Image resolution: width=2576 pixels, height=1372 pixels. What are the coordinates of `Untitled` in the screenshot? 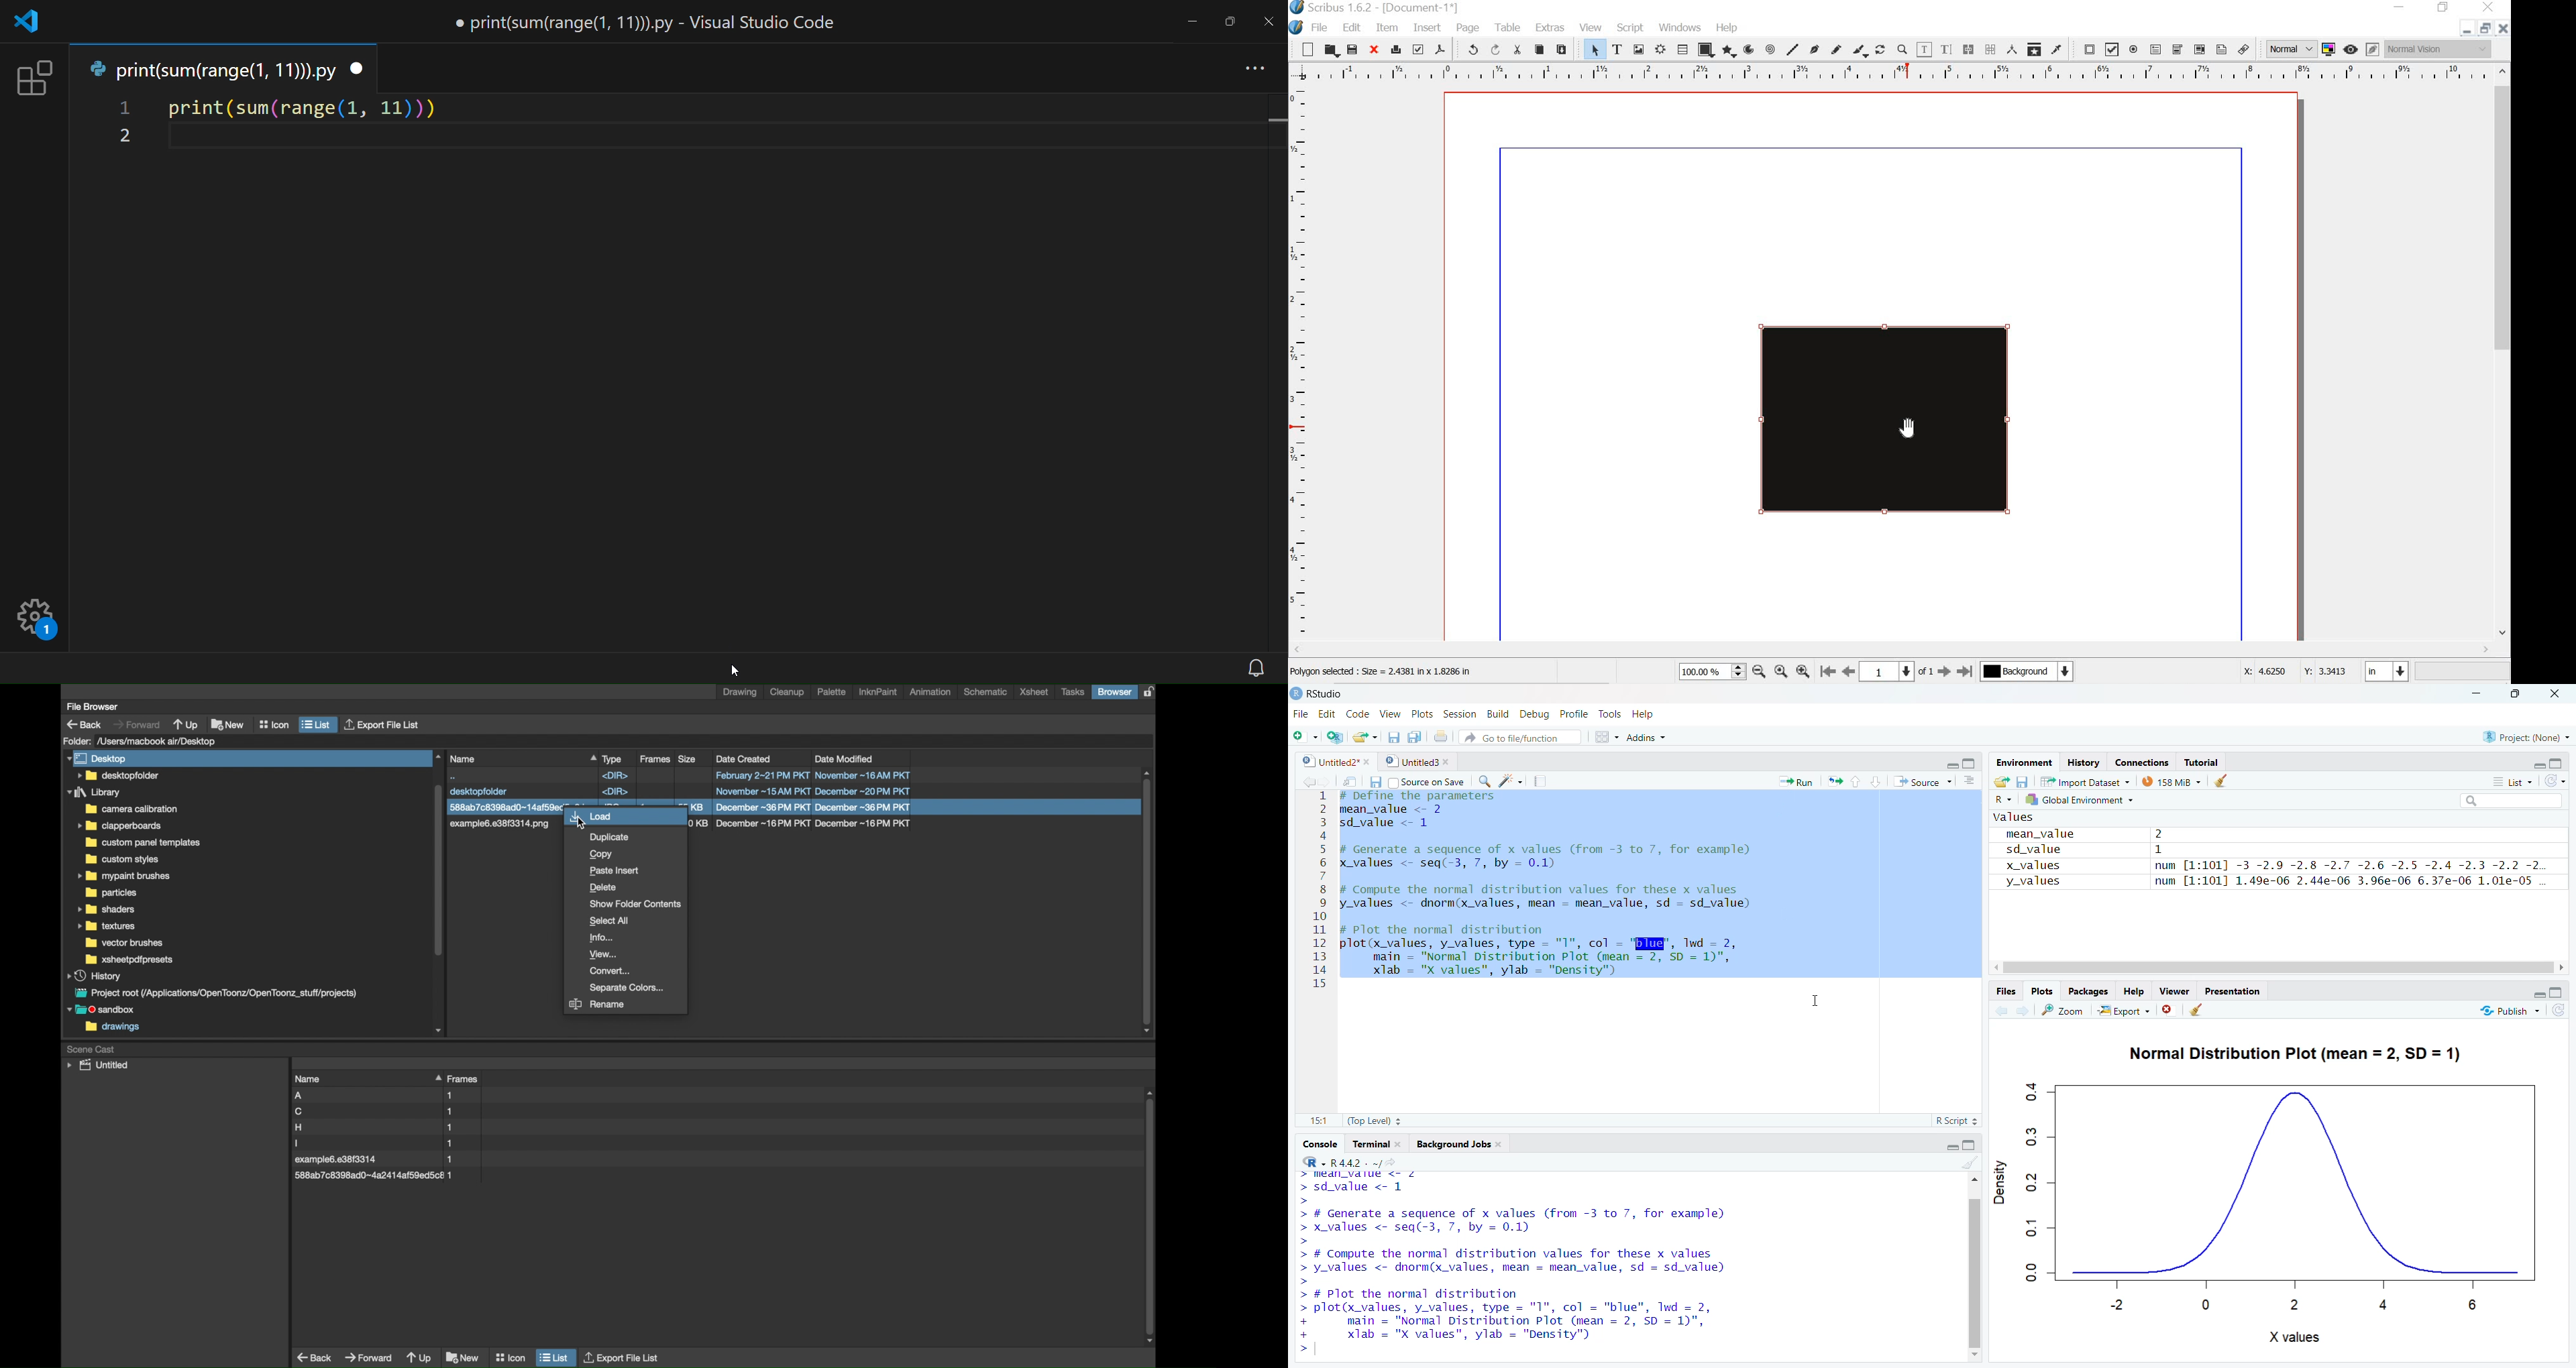 It's located at (1419, 760).